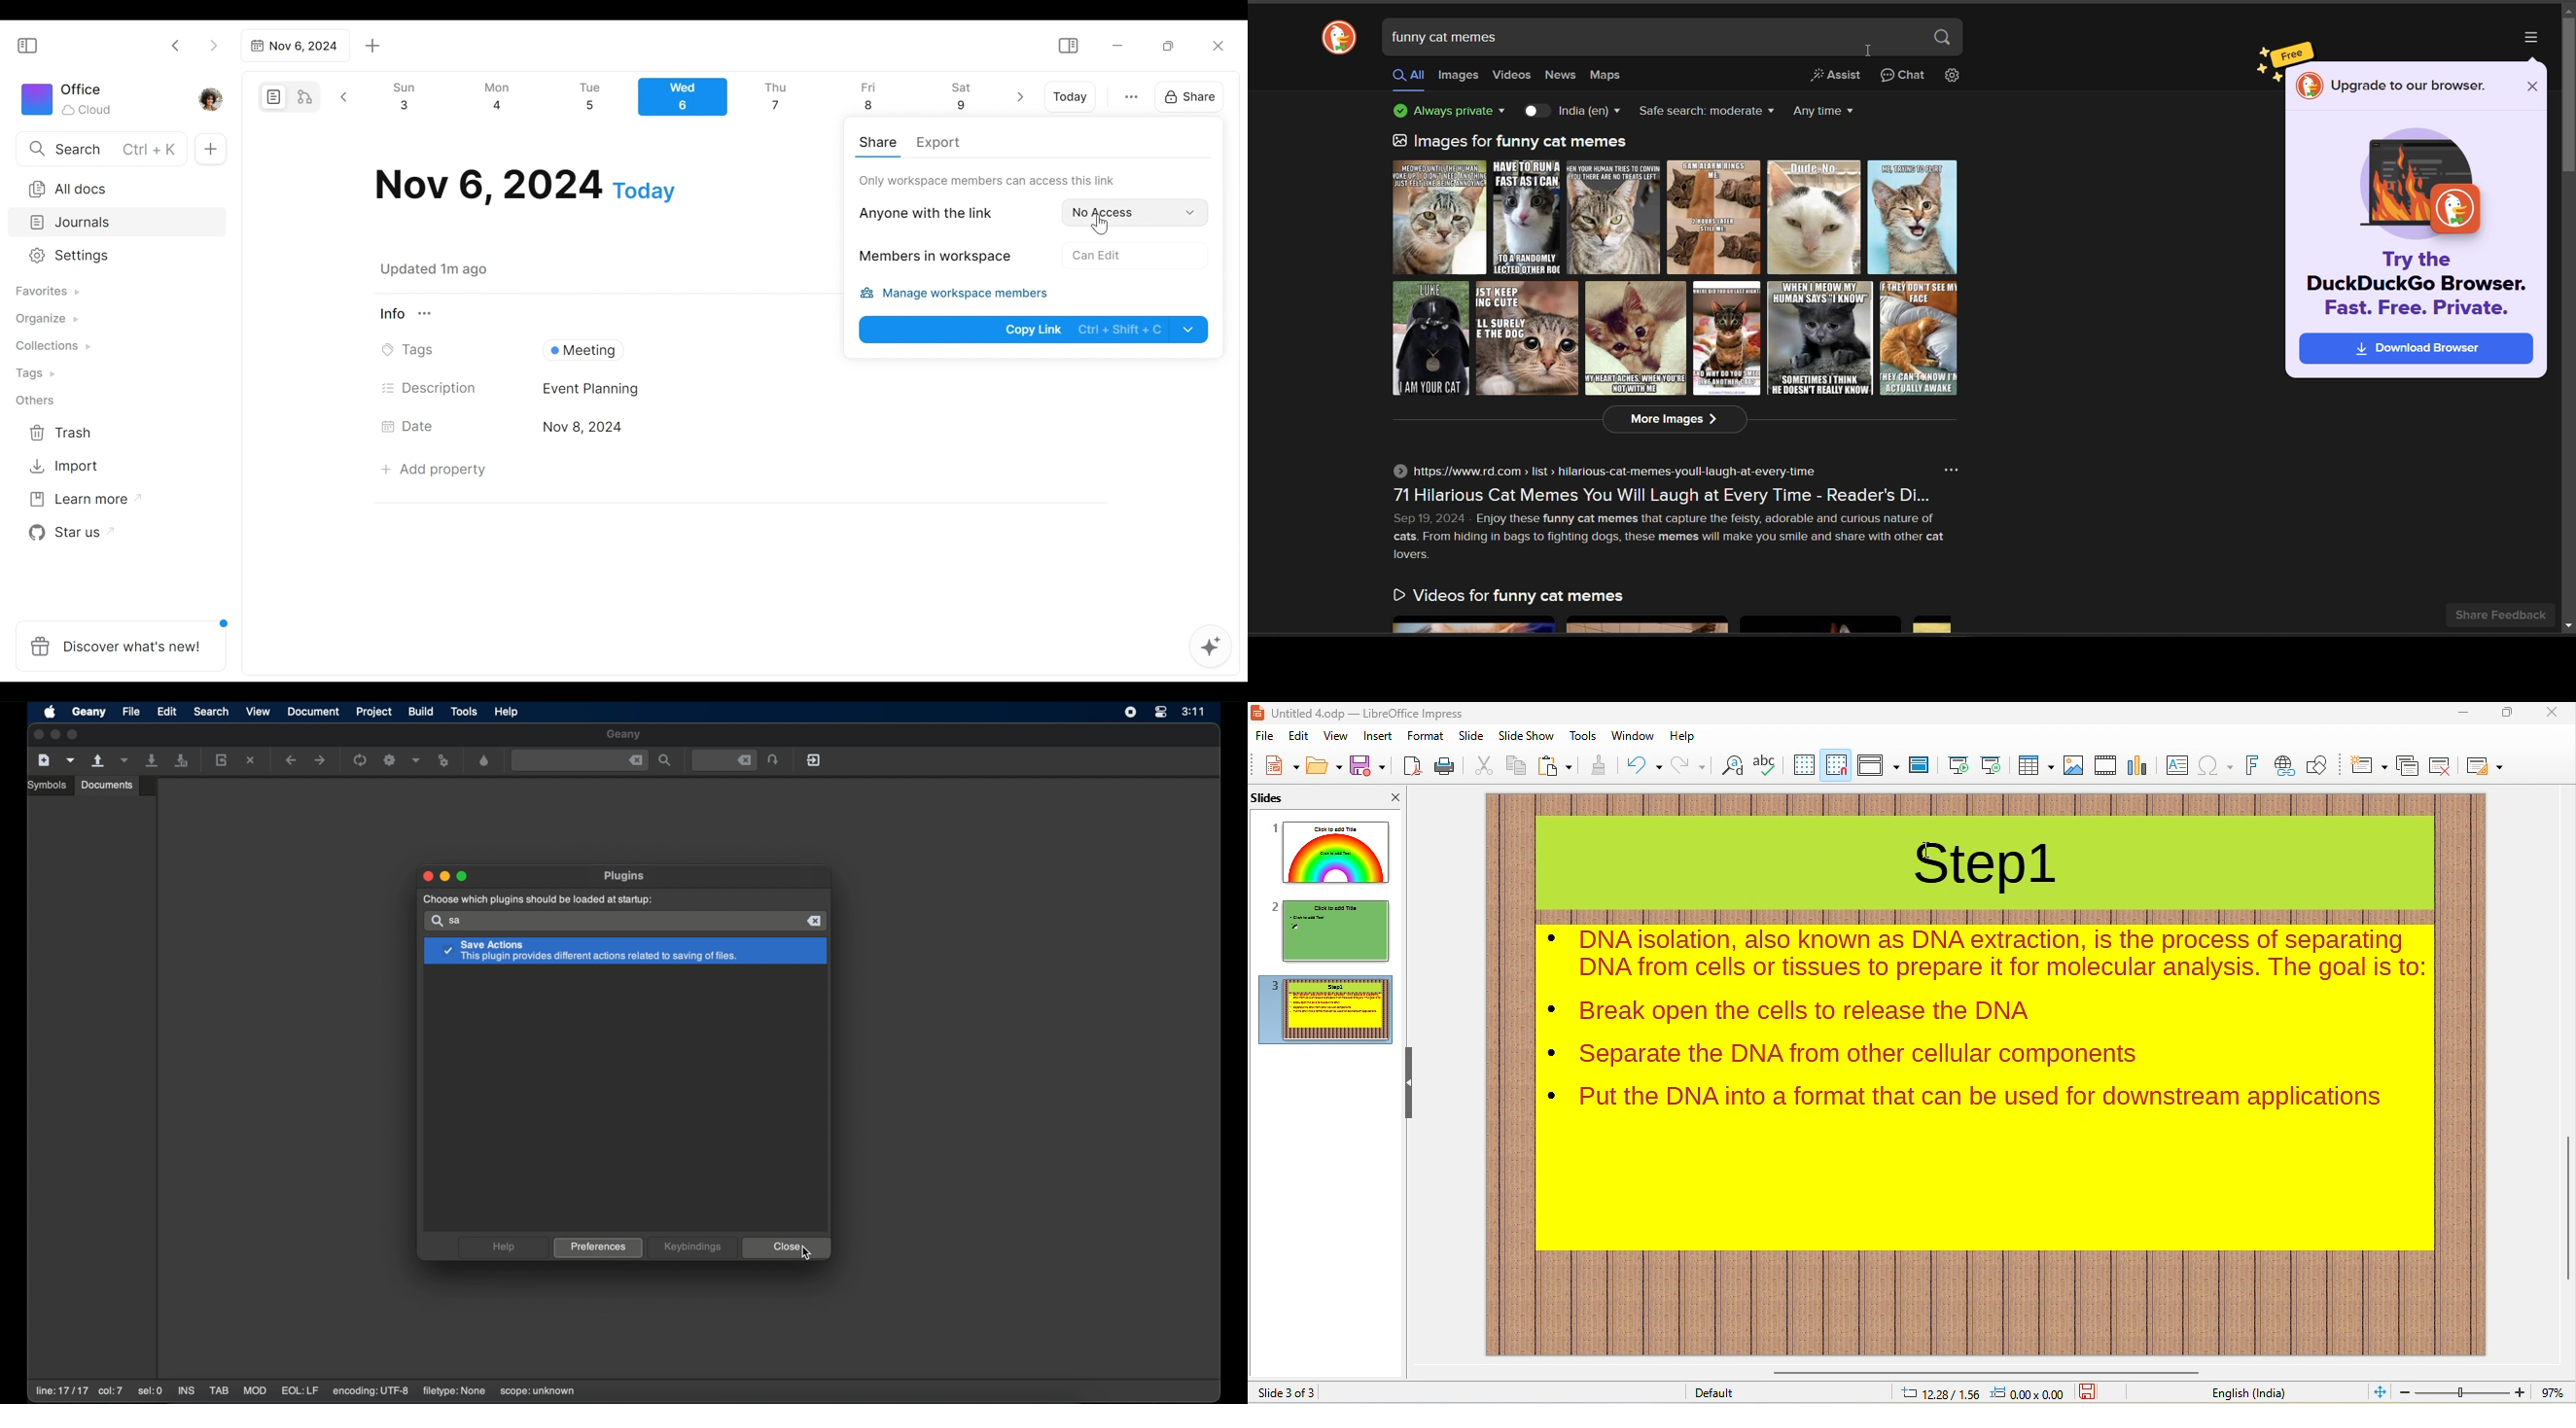 The height and width of the screenshot is (1428, 2576). I want to click on close, so click(1394, 798).